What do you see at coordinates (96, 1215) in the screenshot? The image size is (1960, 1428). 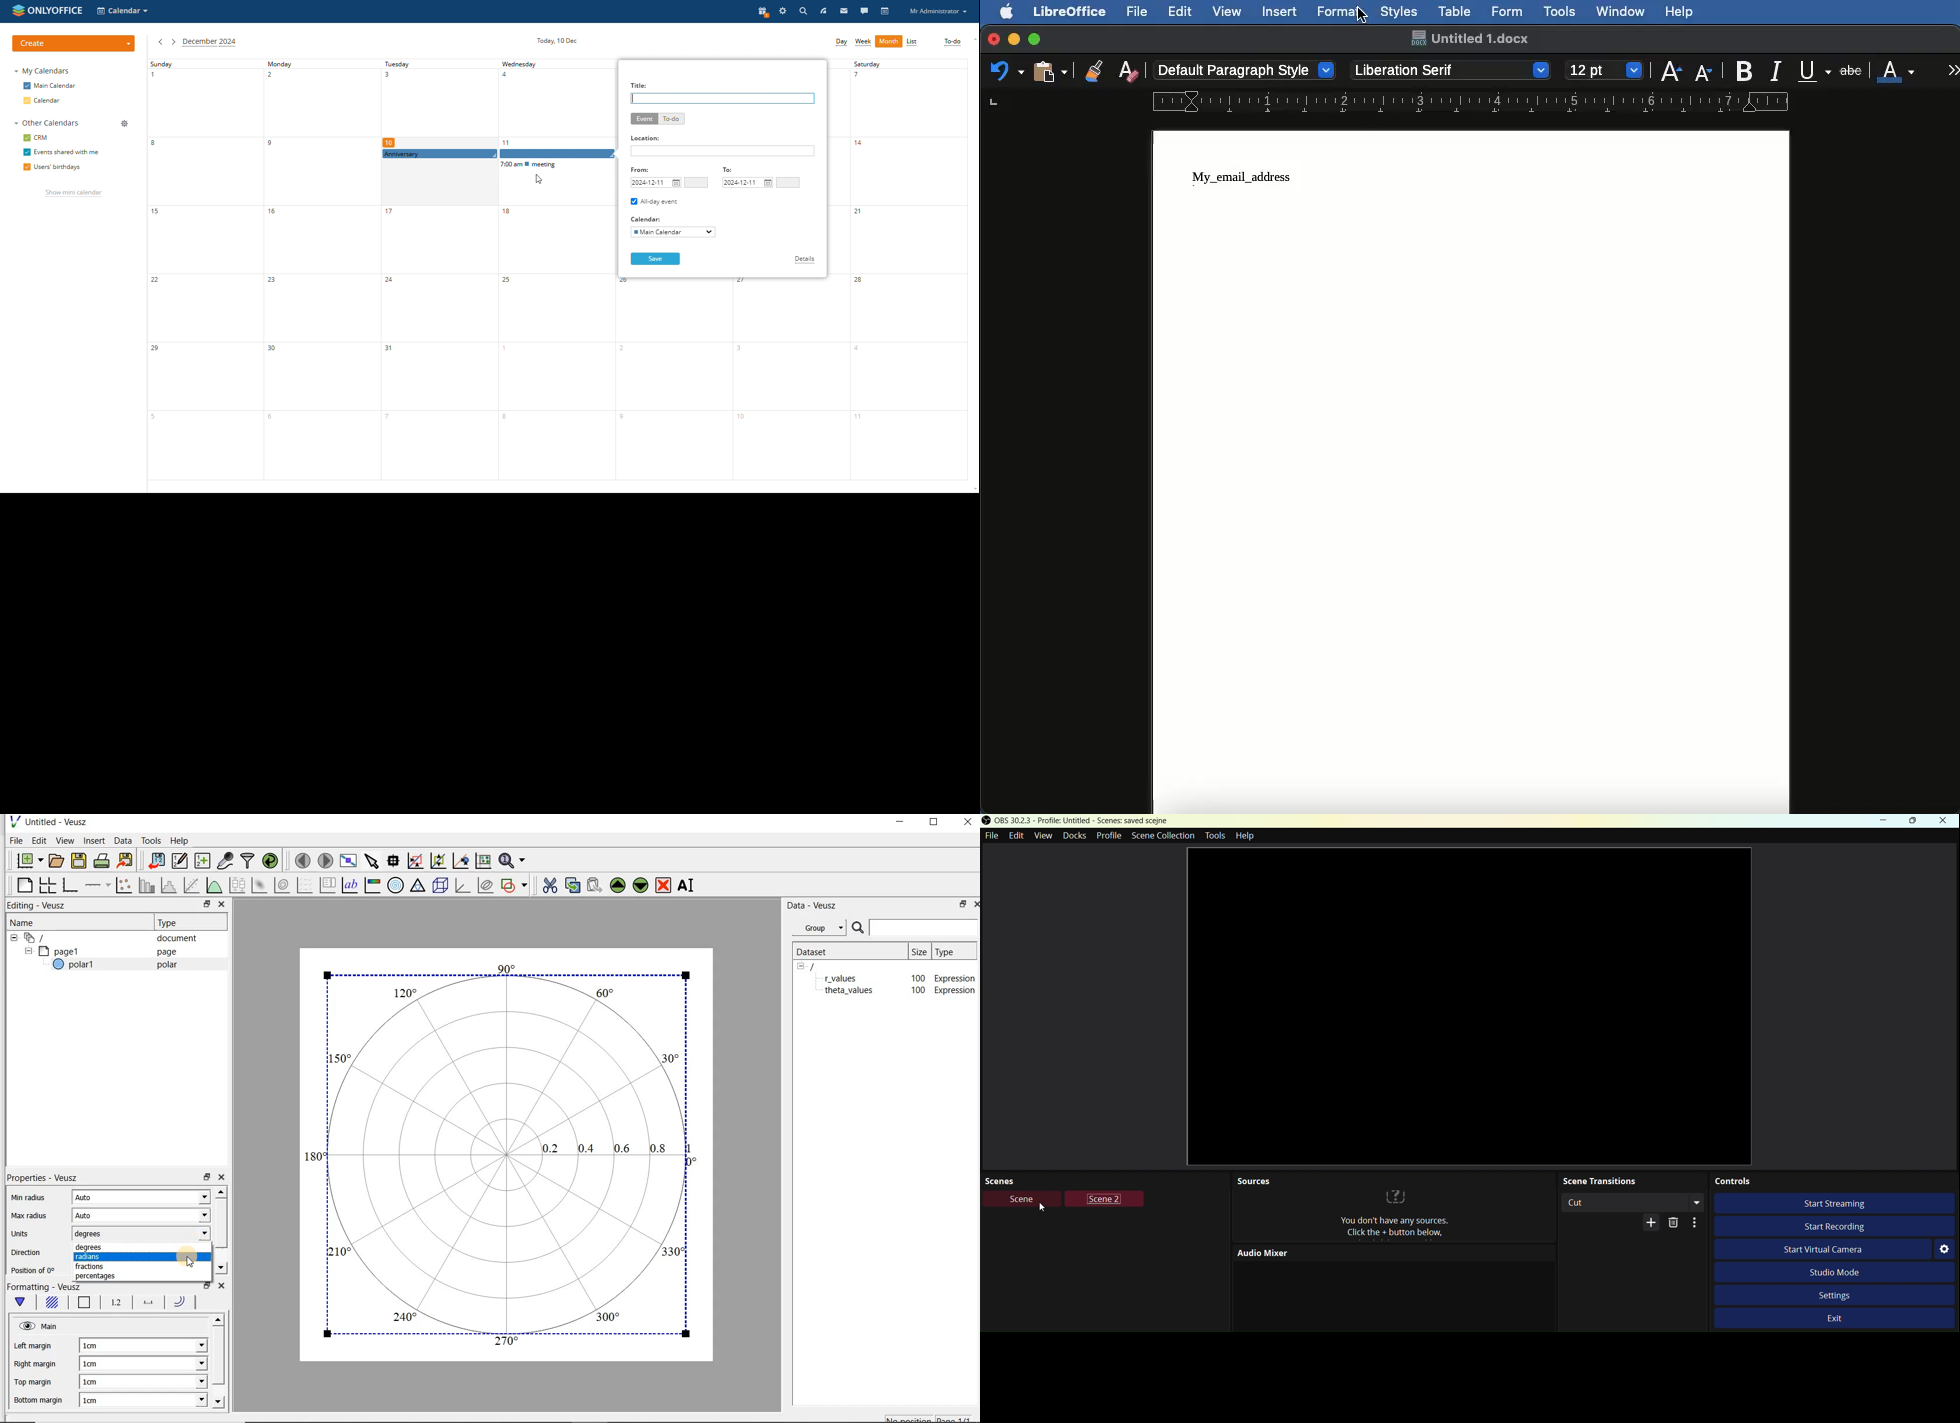 I see `Auto` at bounding box center [96, 1215].